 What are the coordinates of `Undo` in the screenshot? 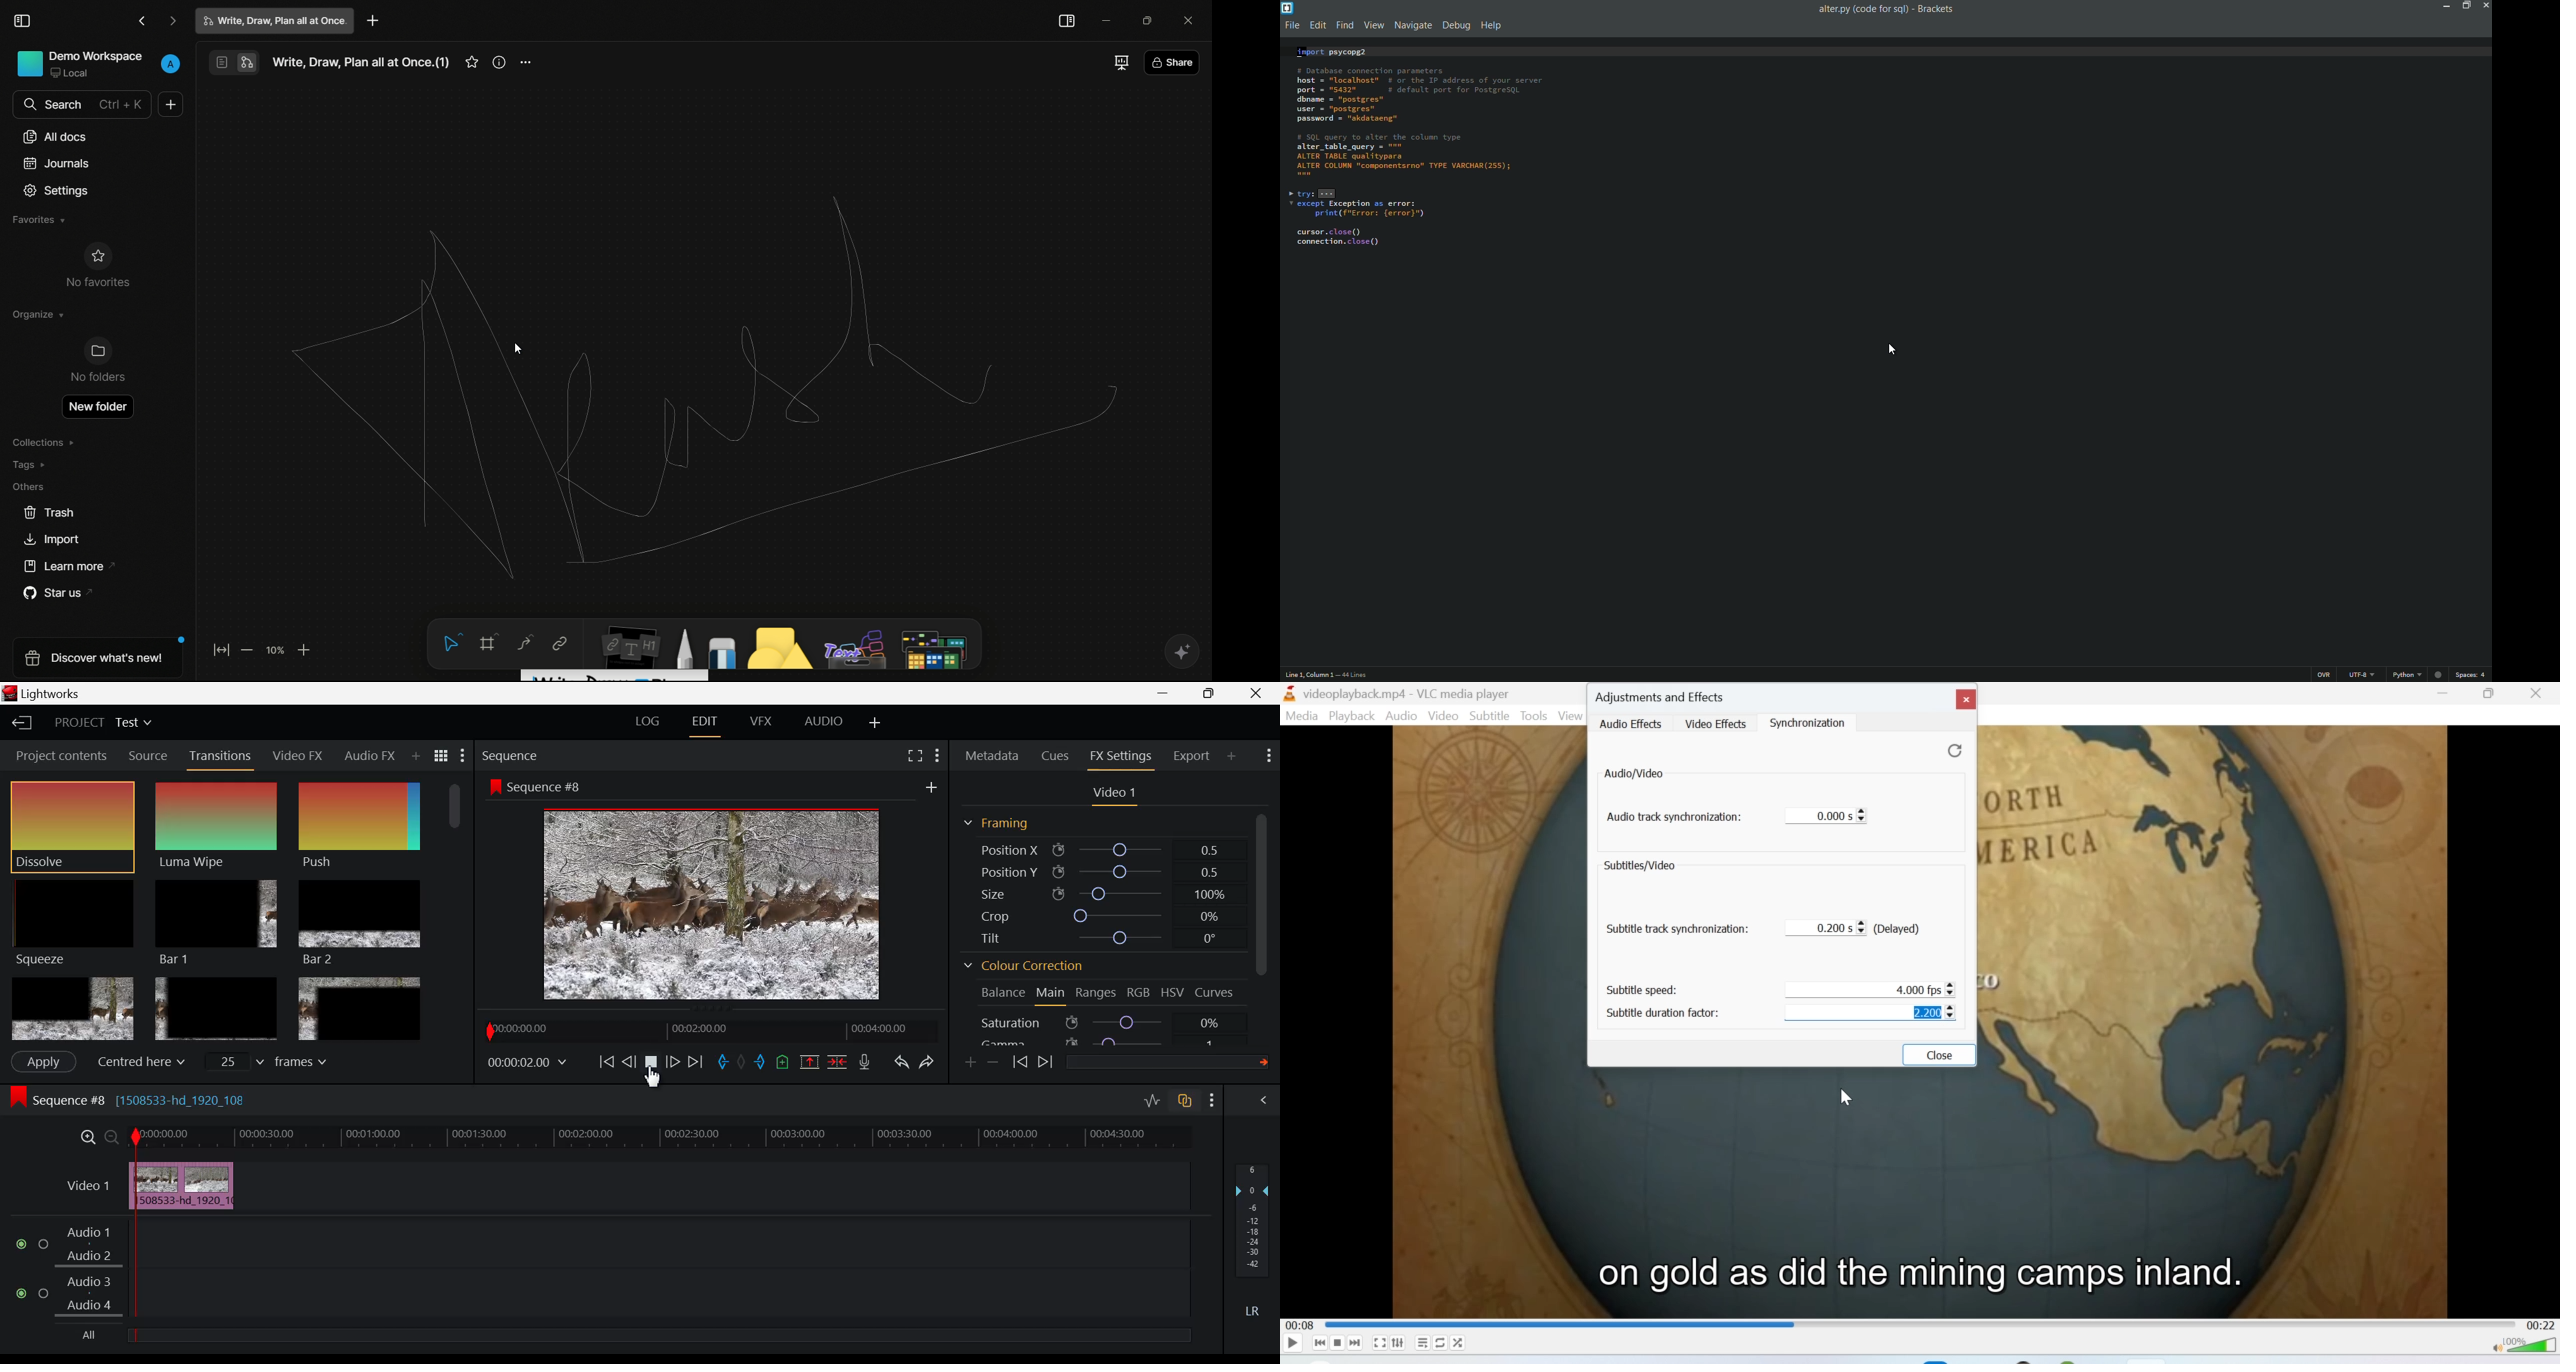 It's located at (900, 1061).